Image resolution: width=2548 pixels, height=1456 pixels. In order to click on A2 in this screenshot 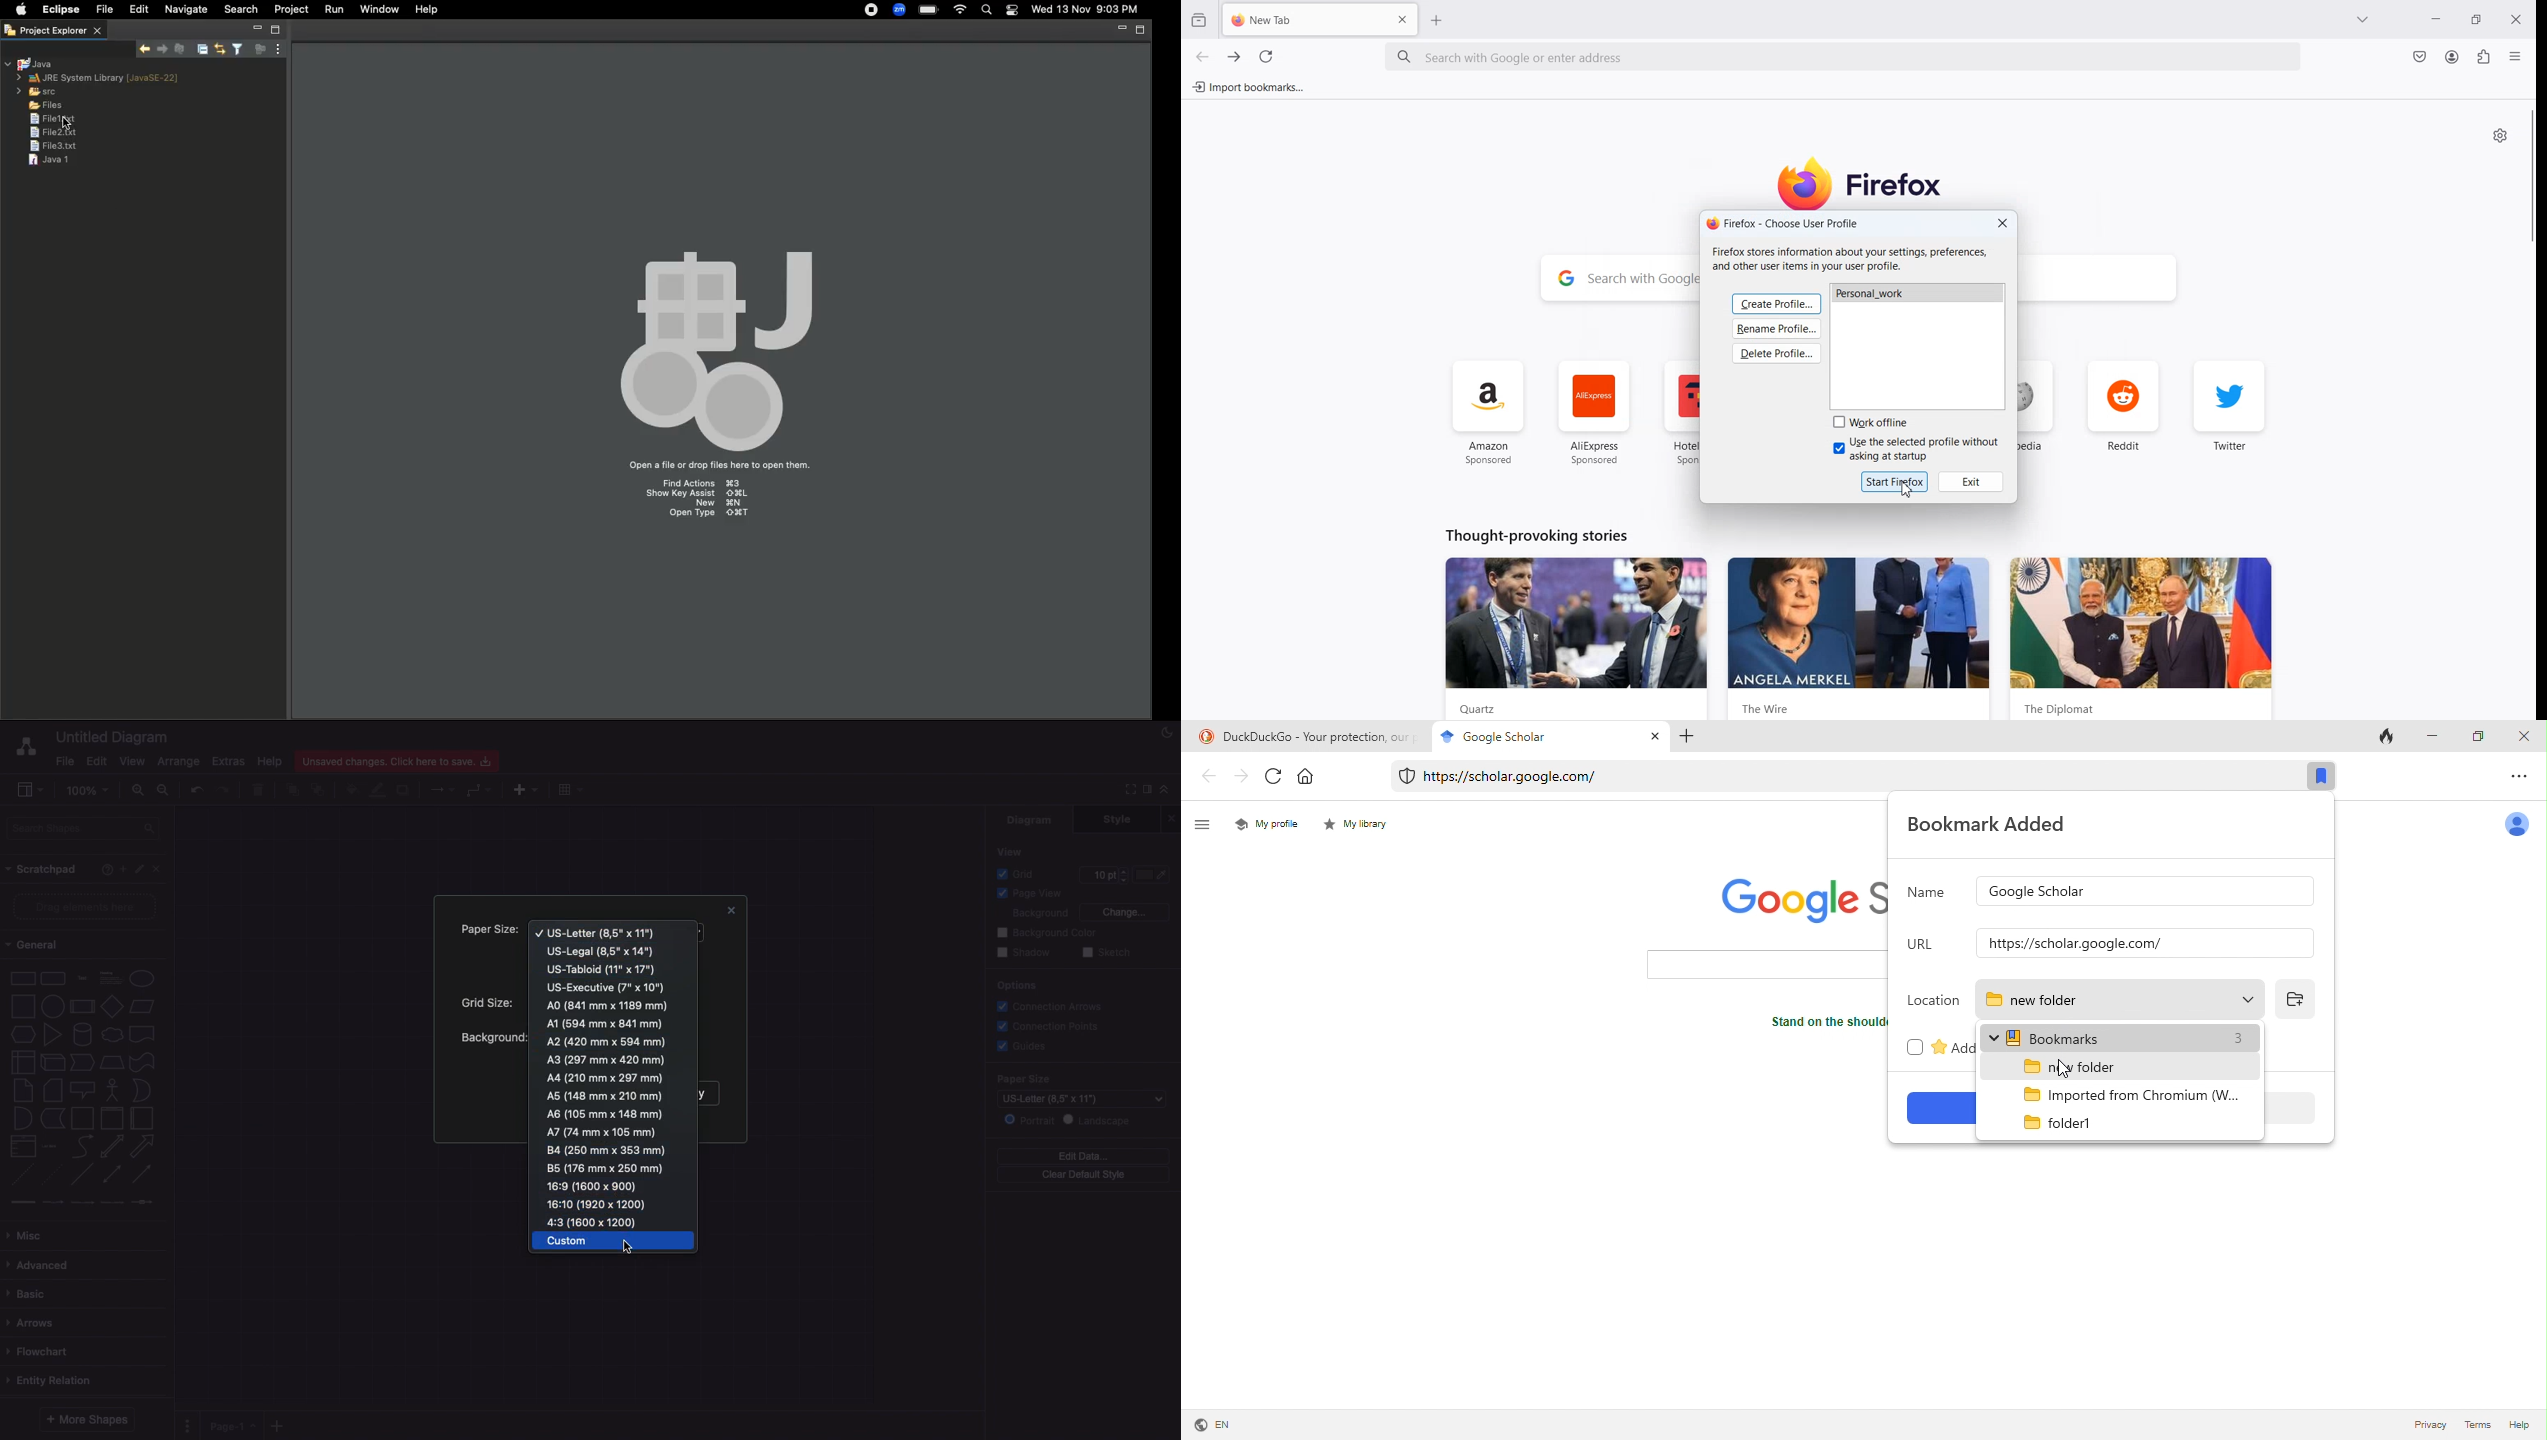, I will do `click(608, 1041)`.